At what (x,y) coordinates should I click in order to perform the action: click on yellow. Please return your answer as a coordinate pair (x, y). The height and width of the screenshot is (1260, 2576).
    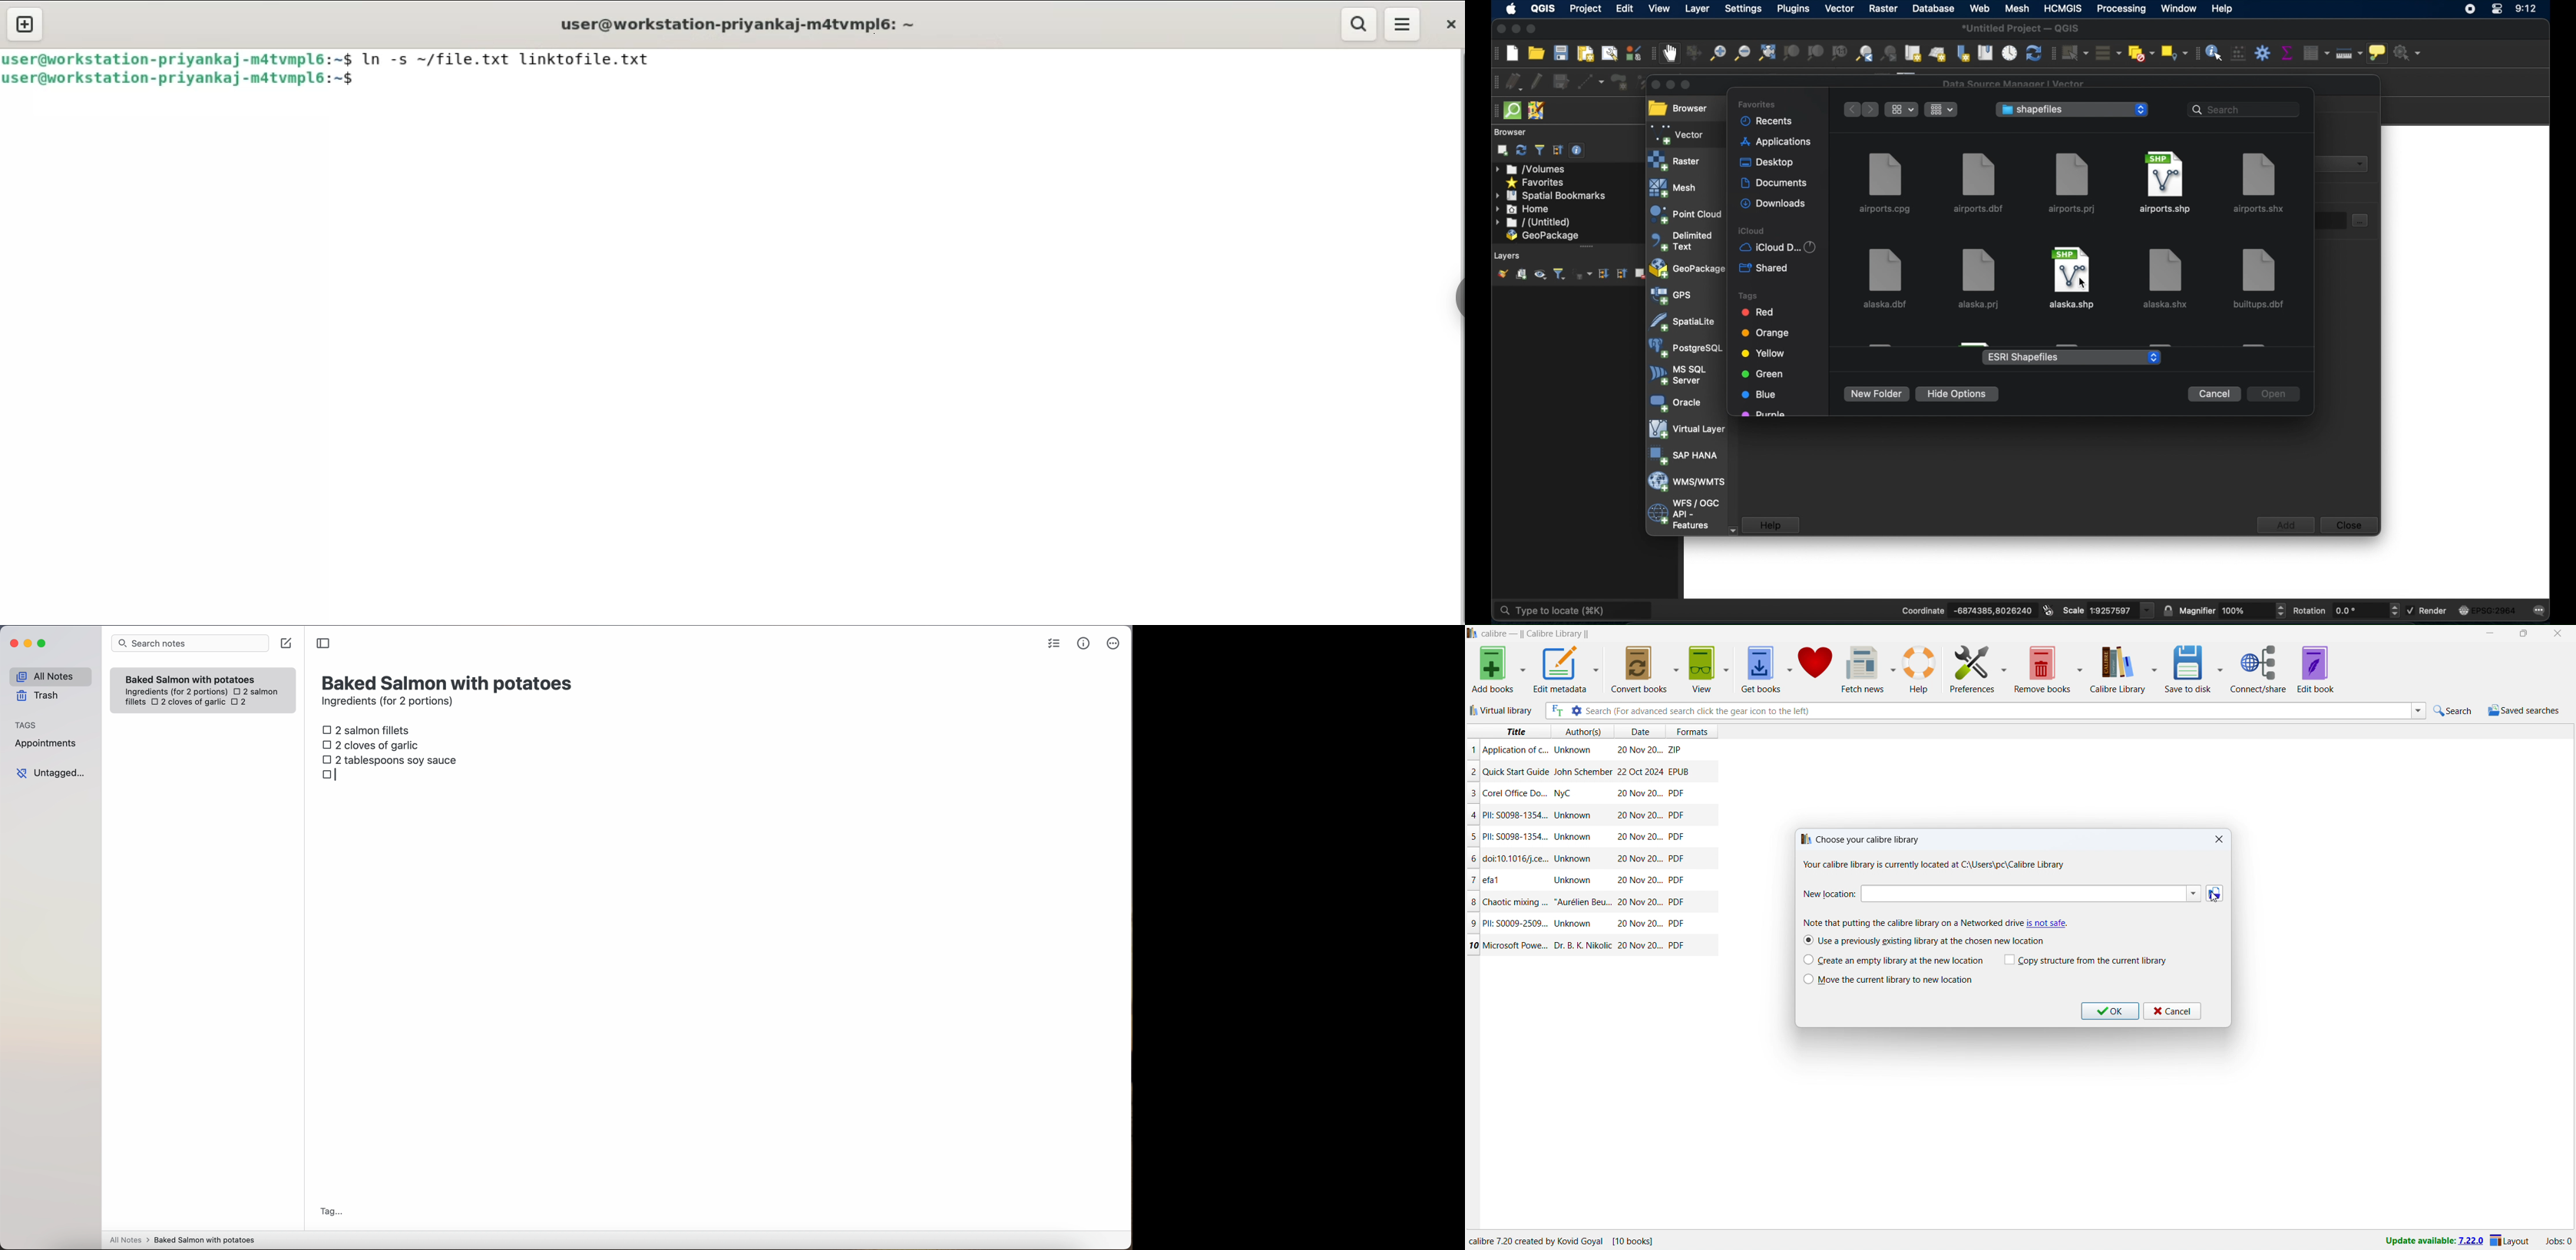
    Looking at the image, I should click on (1763, 353).